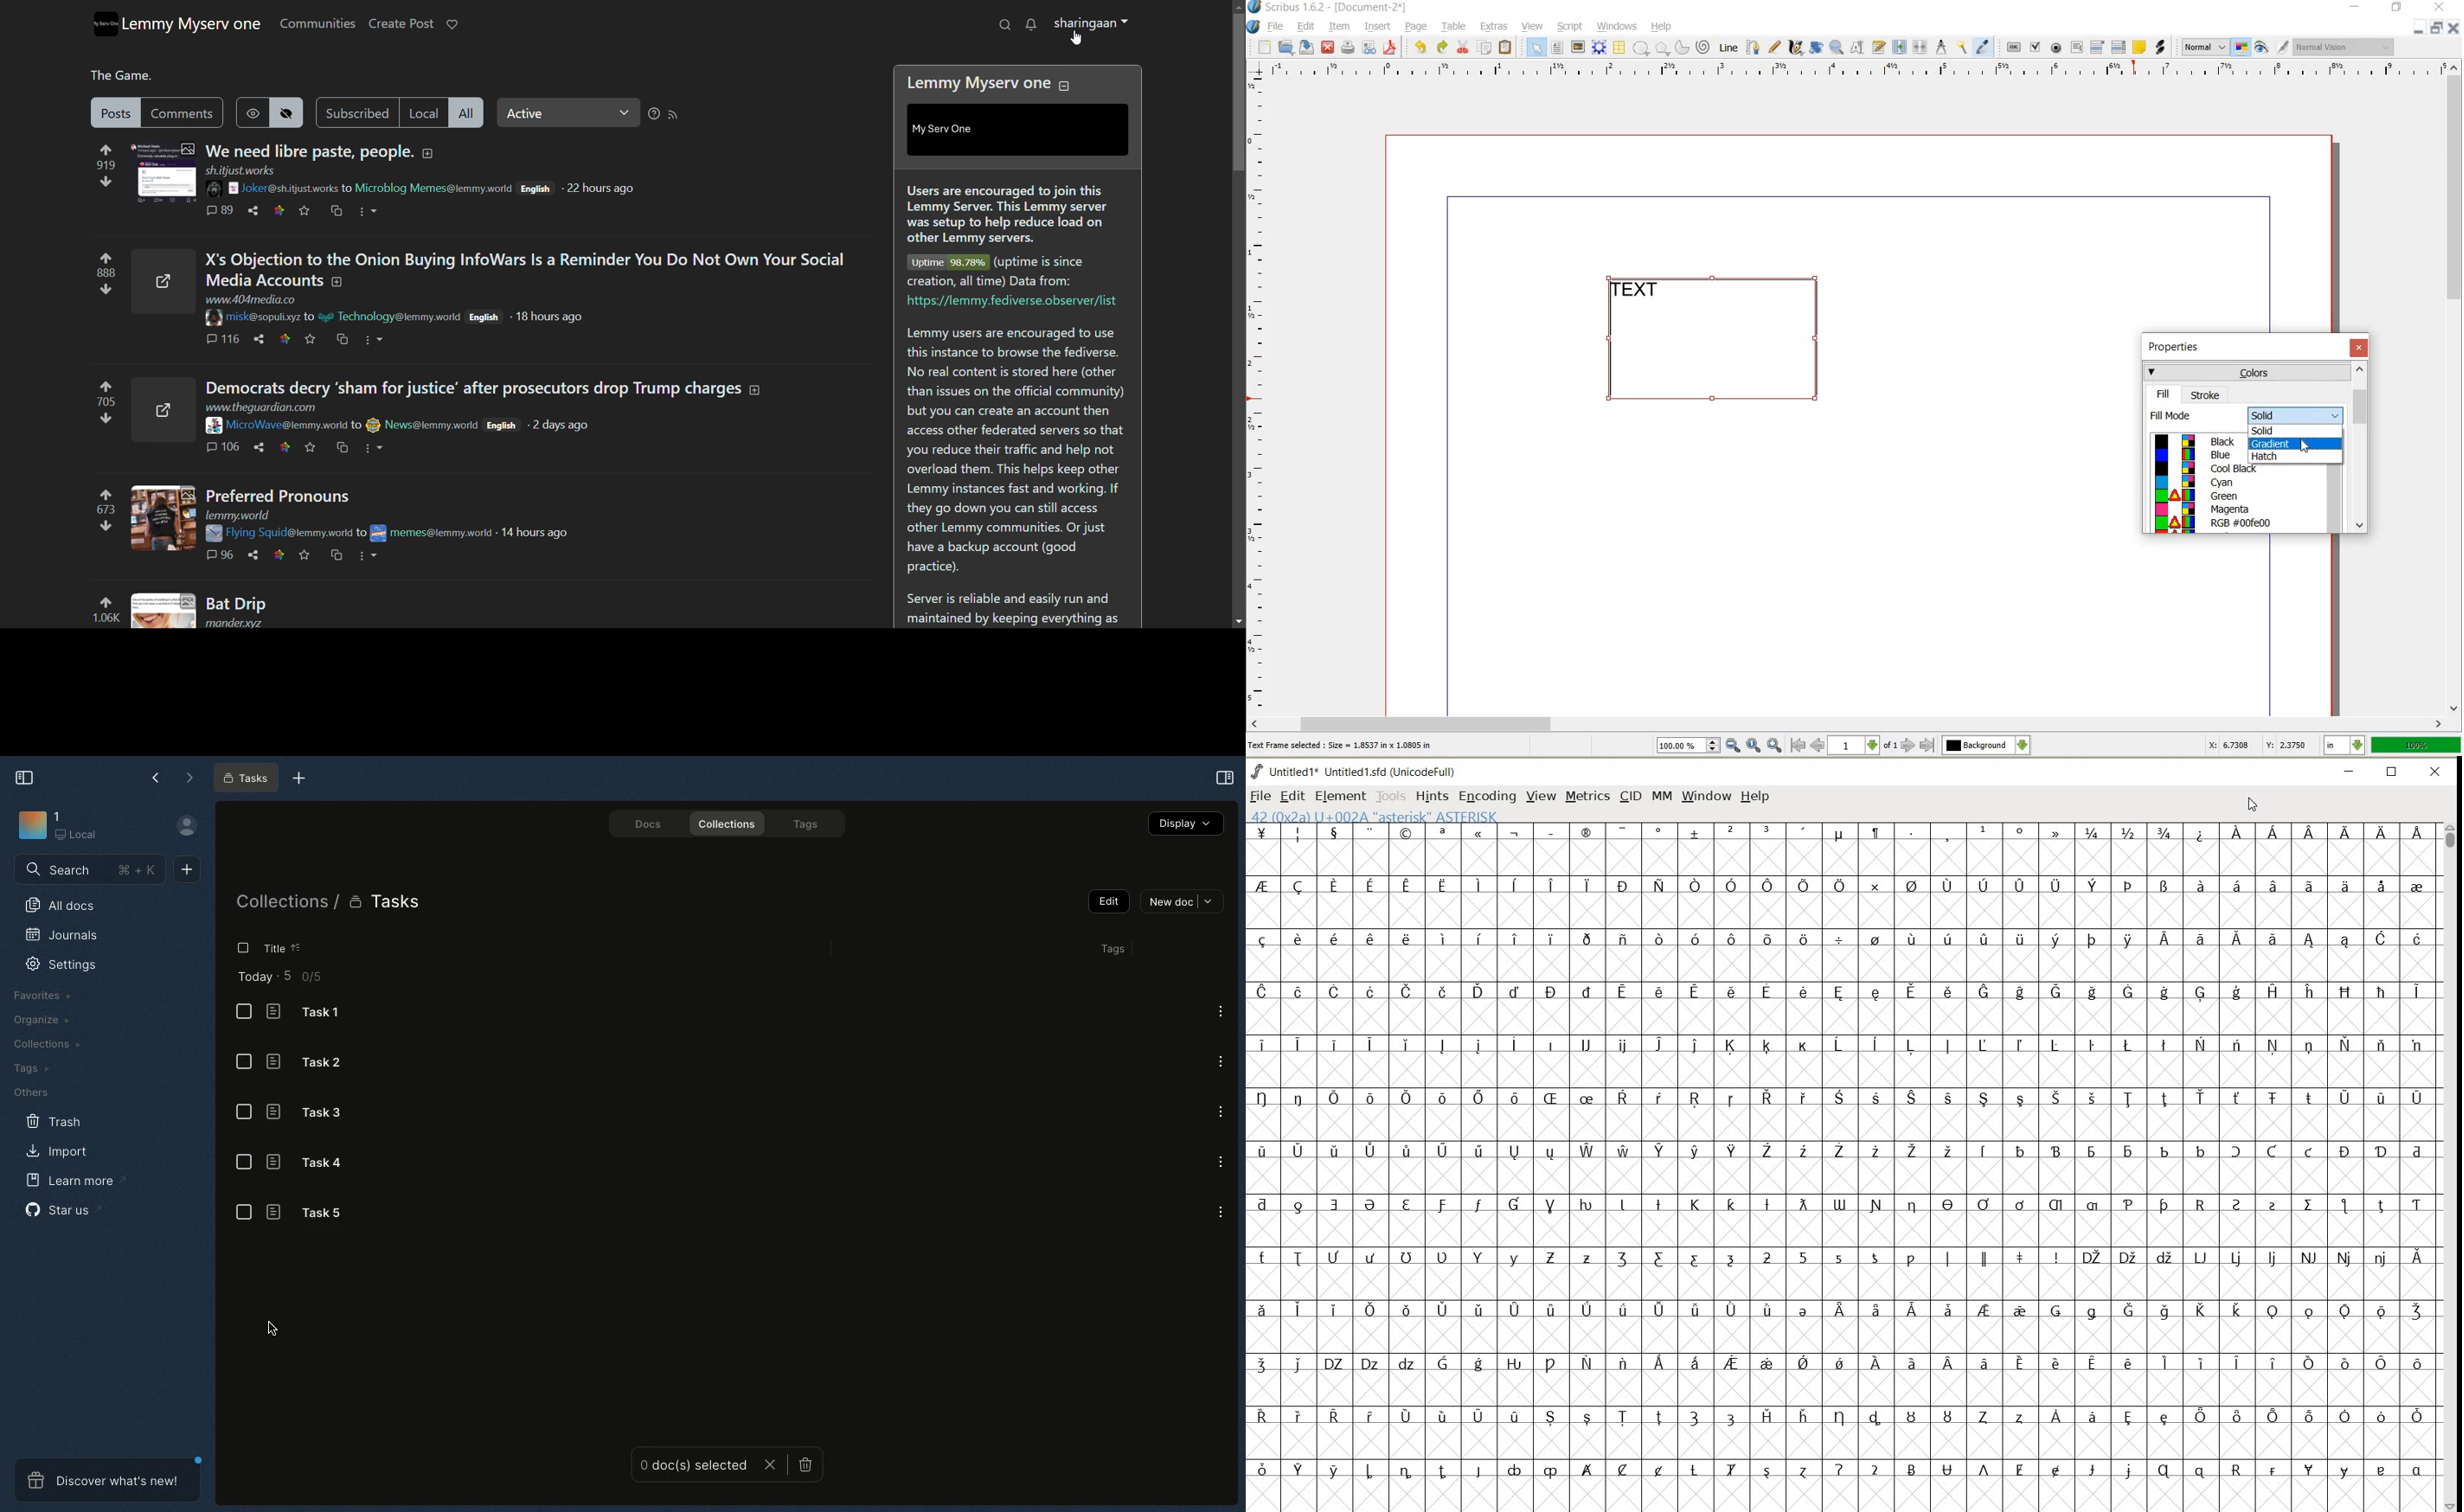 This screenshot has width=2464, height=1512. What do you see at coordinates (262, 316) in the screenshot?
I see `poster username` at bounding box center [262, 316].